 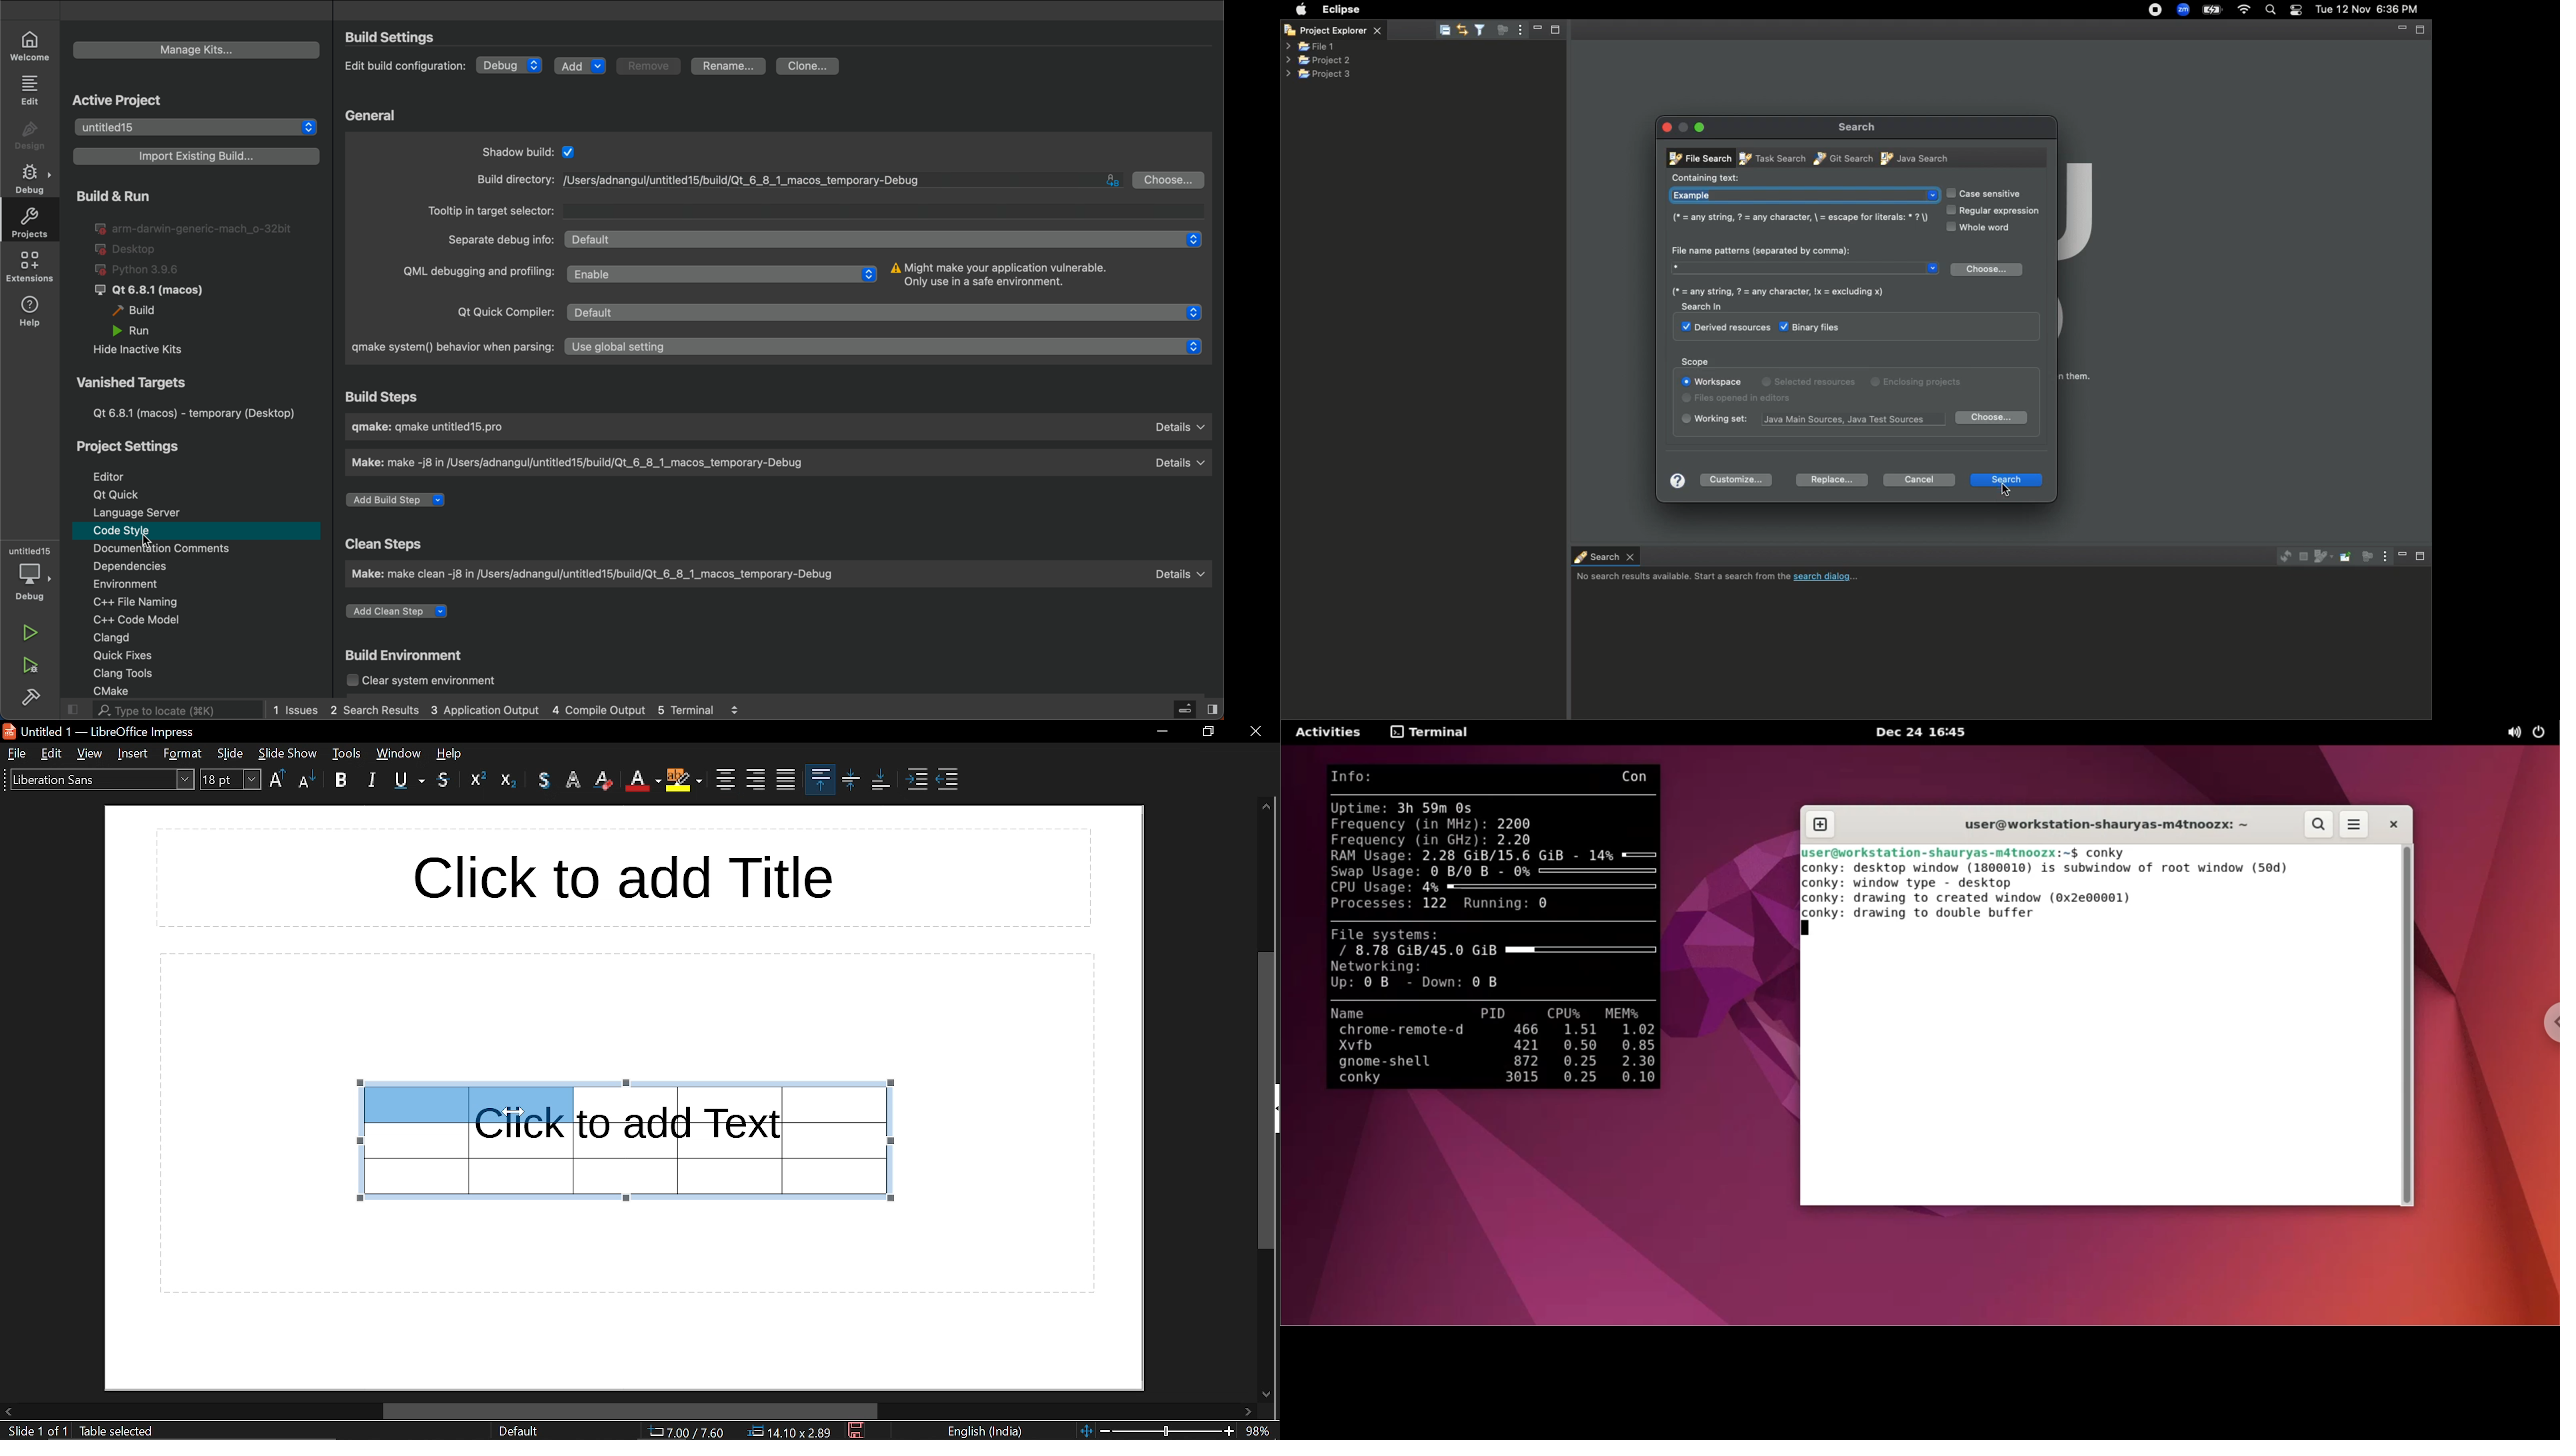 I want to click on general setting, so click(x=786, y=248).